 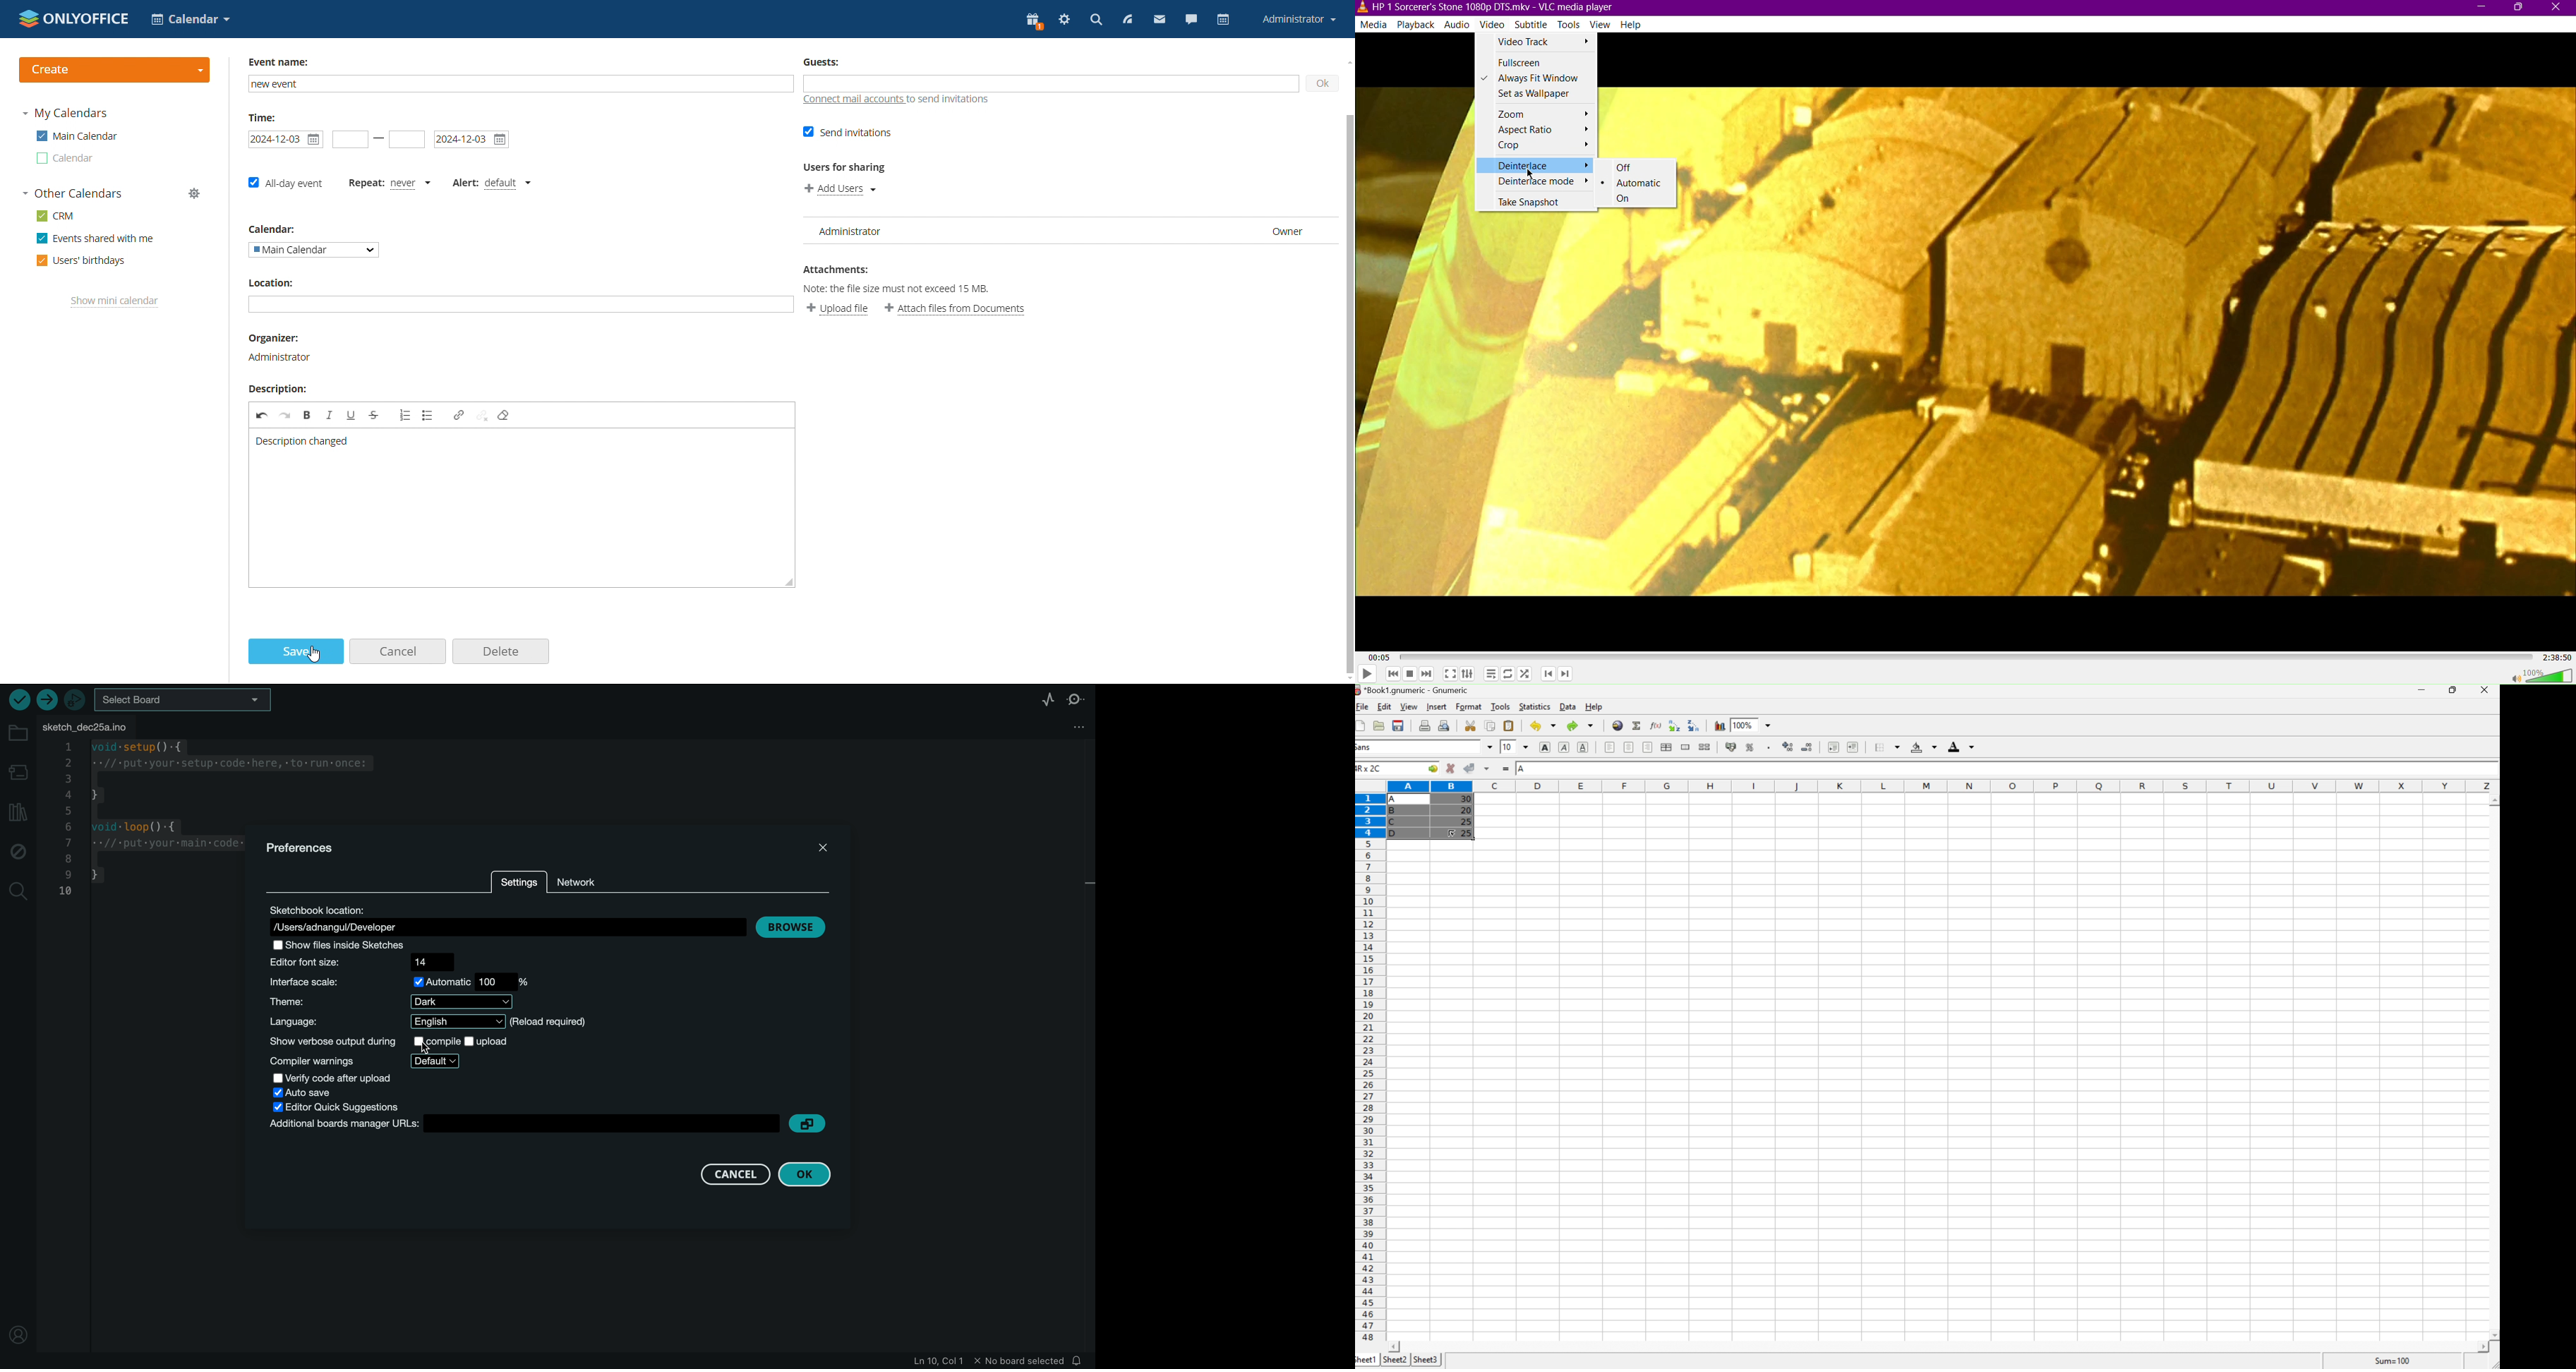 What do you see at coordinates (392, 1002) in the screenshot?
I see `theme` at bounding box center [392, 1002].